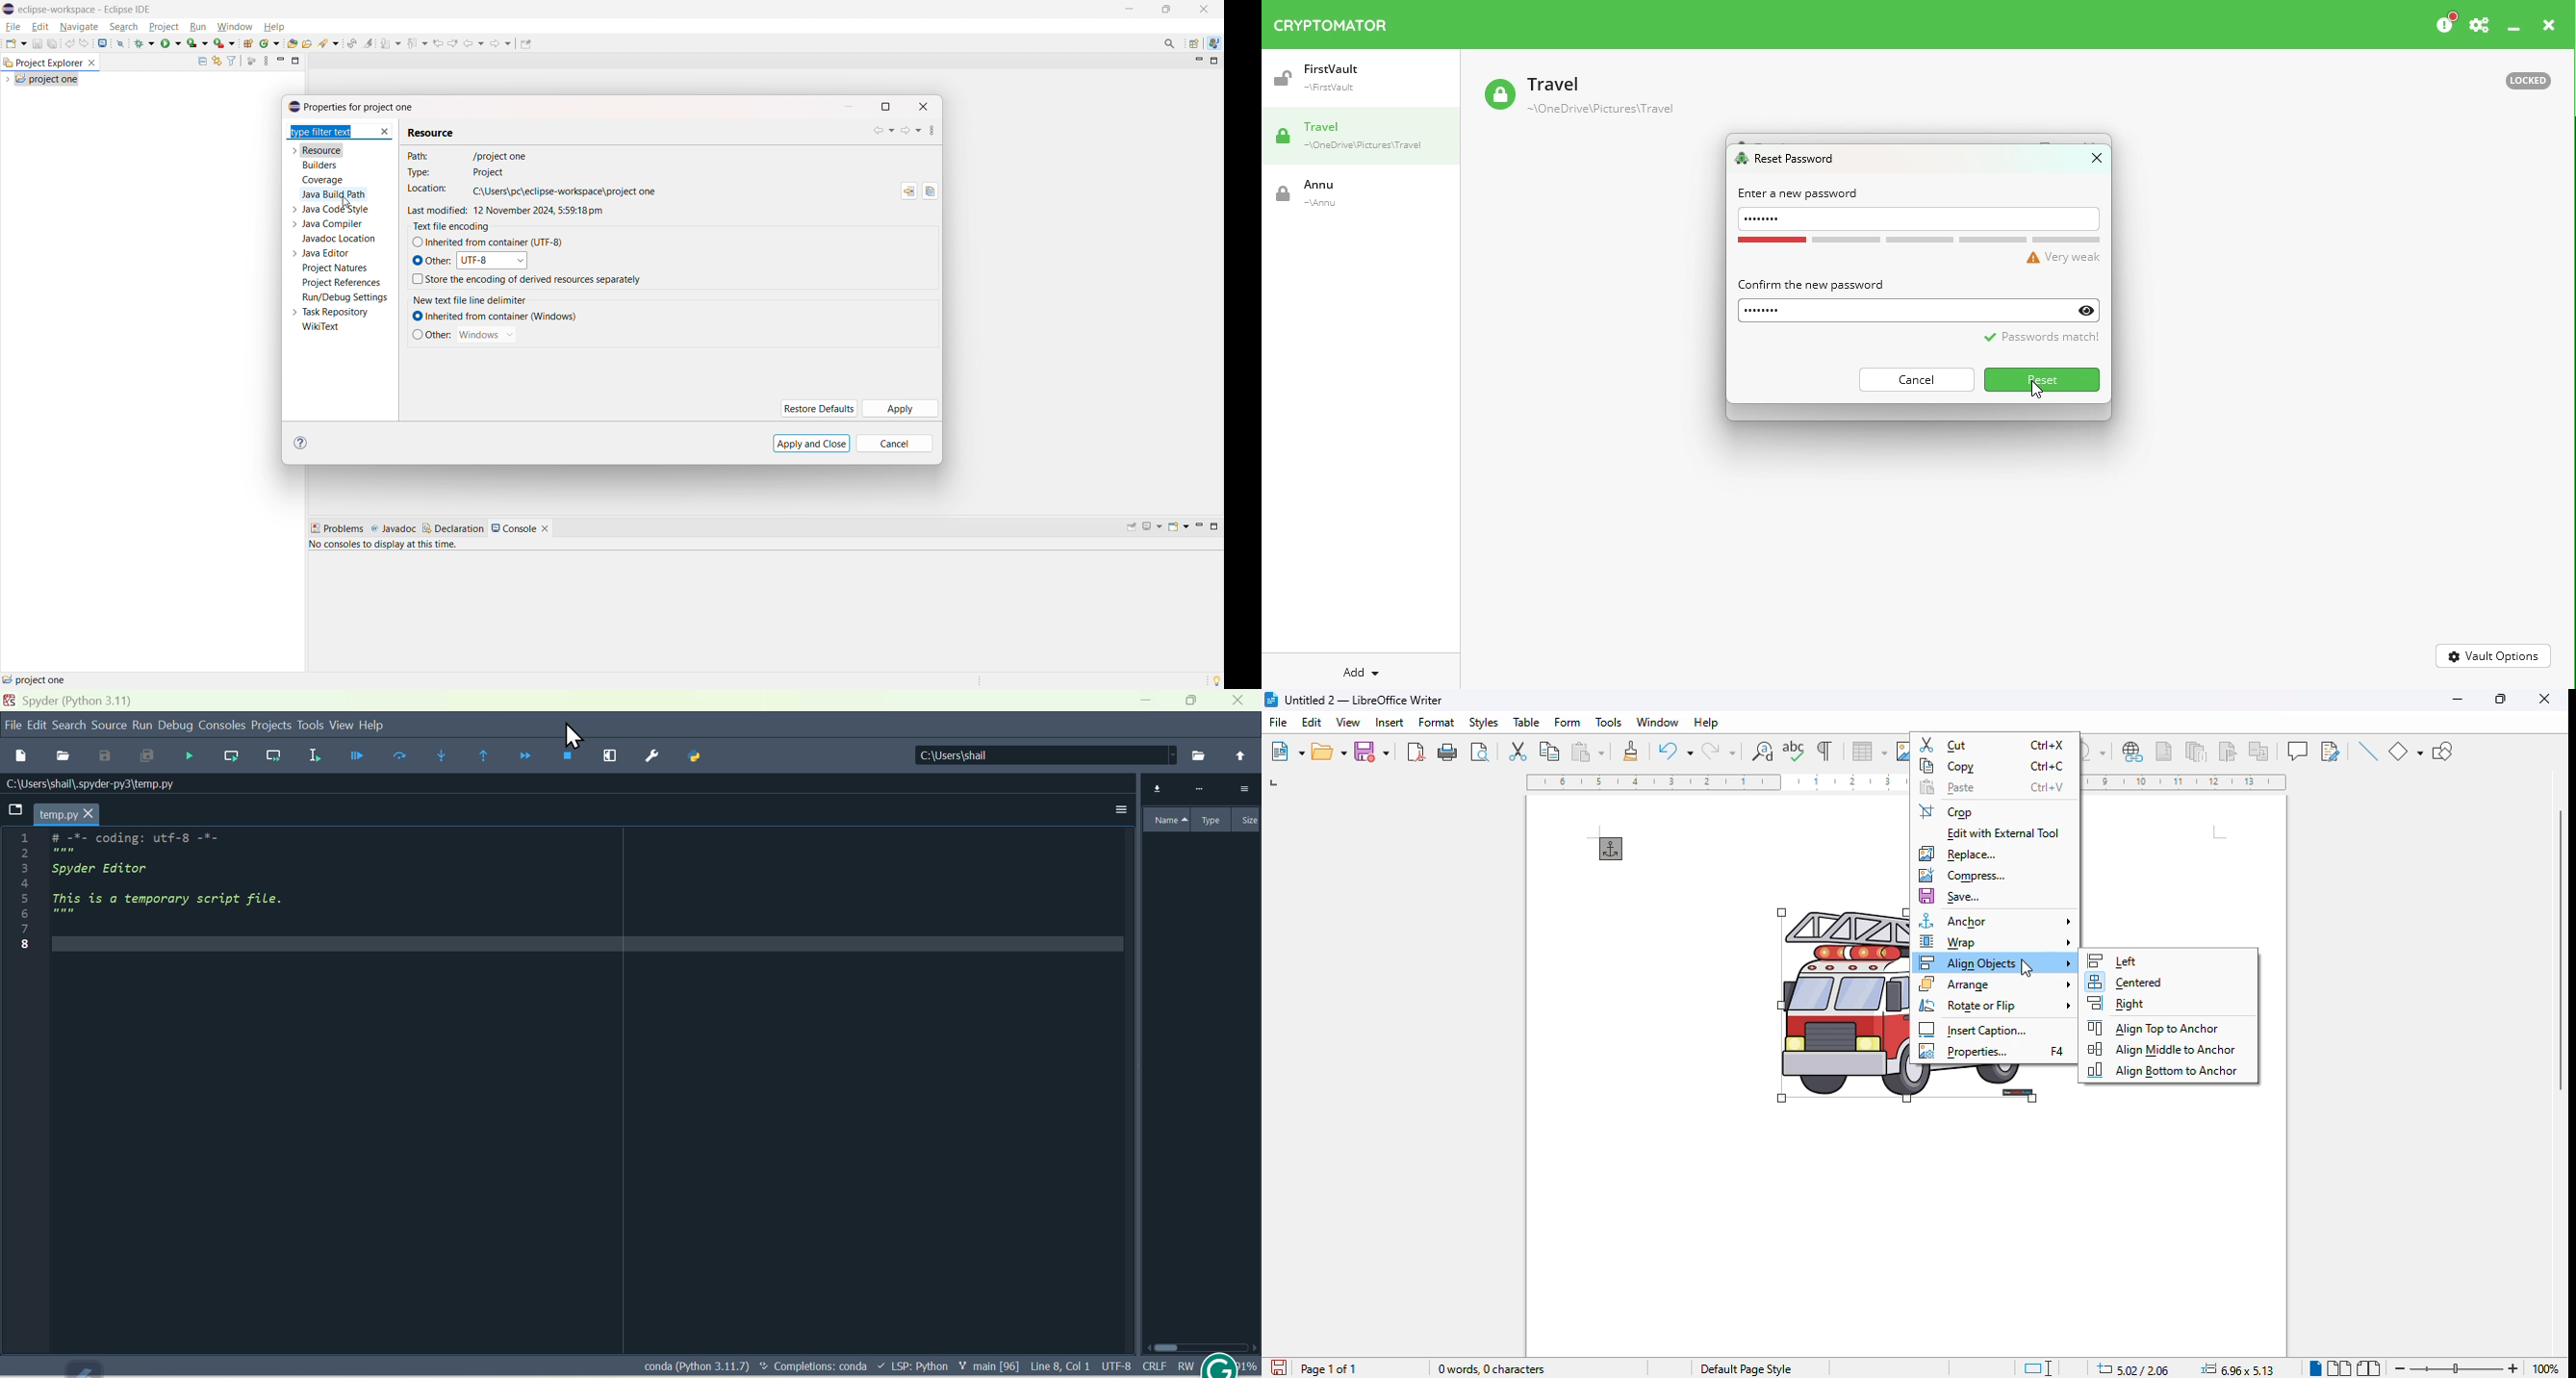  Describe the element at coordinates (1154, 526) in the screenshot. I see `display selected console` at that location.